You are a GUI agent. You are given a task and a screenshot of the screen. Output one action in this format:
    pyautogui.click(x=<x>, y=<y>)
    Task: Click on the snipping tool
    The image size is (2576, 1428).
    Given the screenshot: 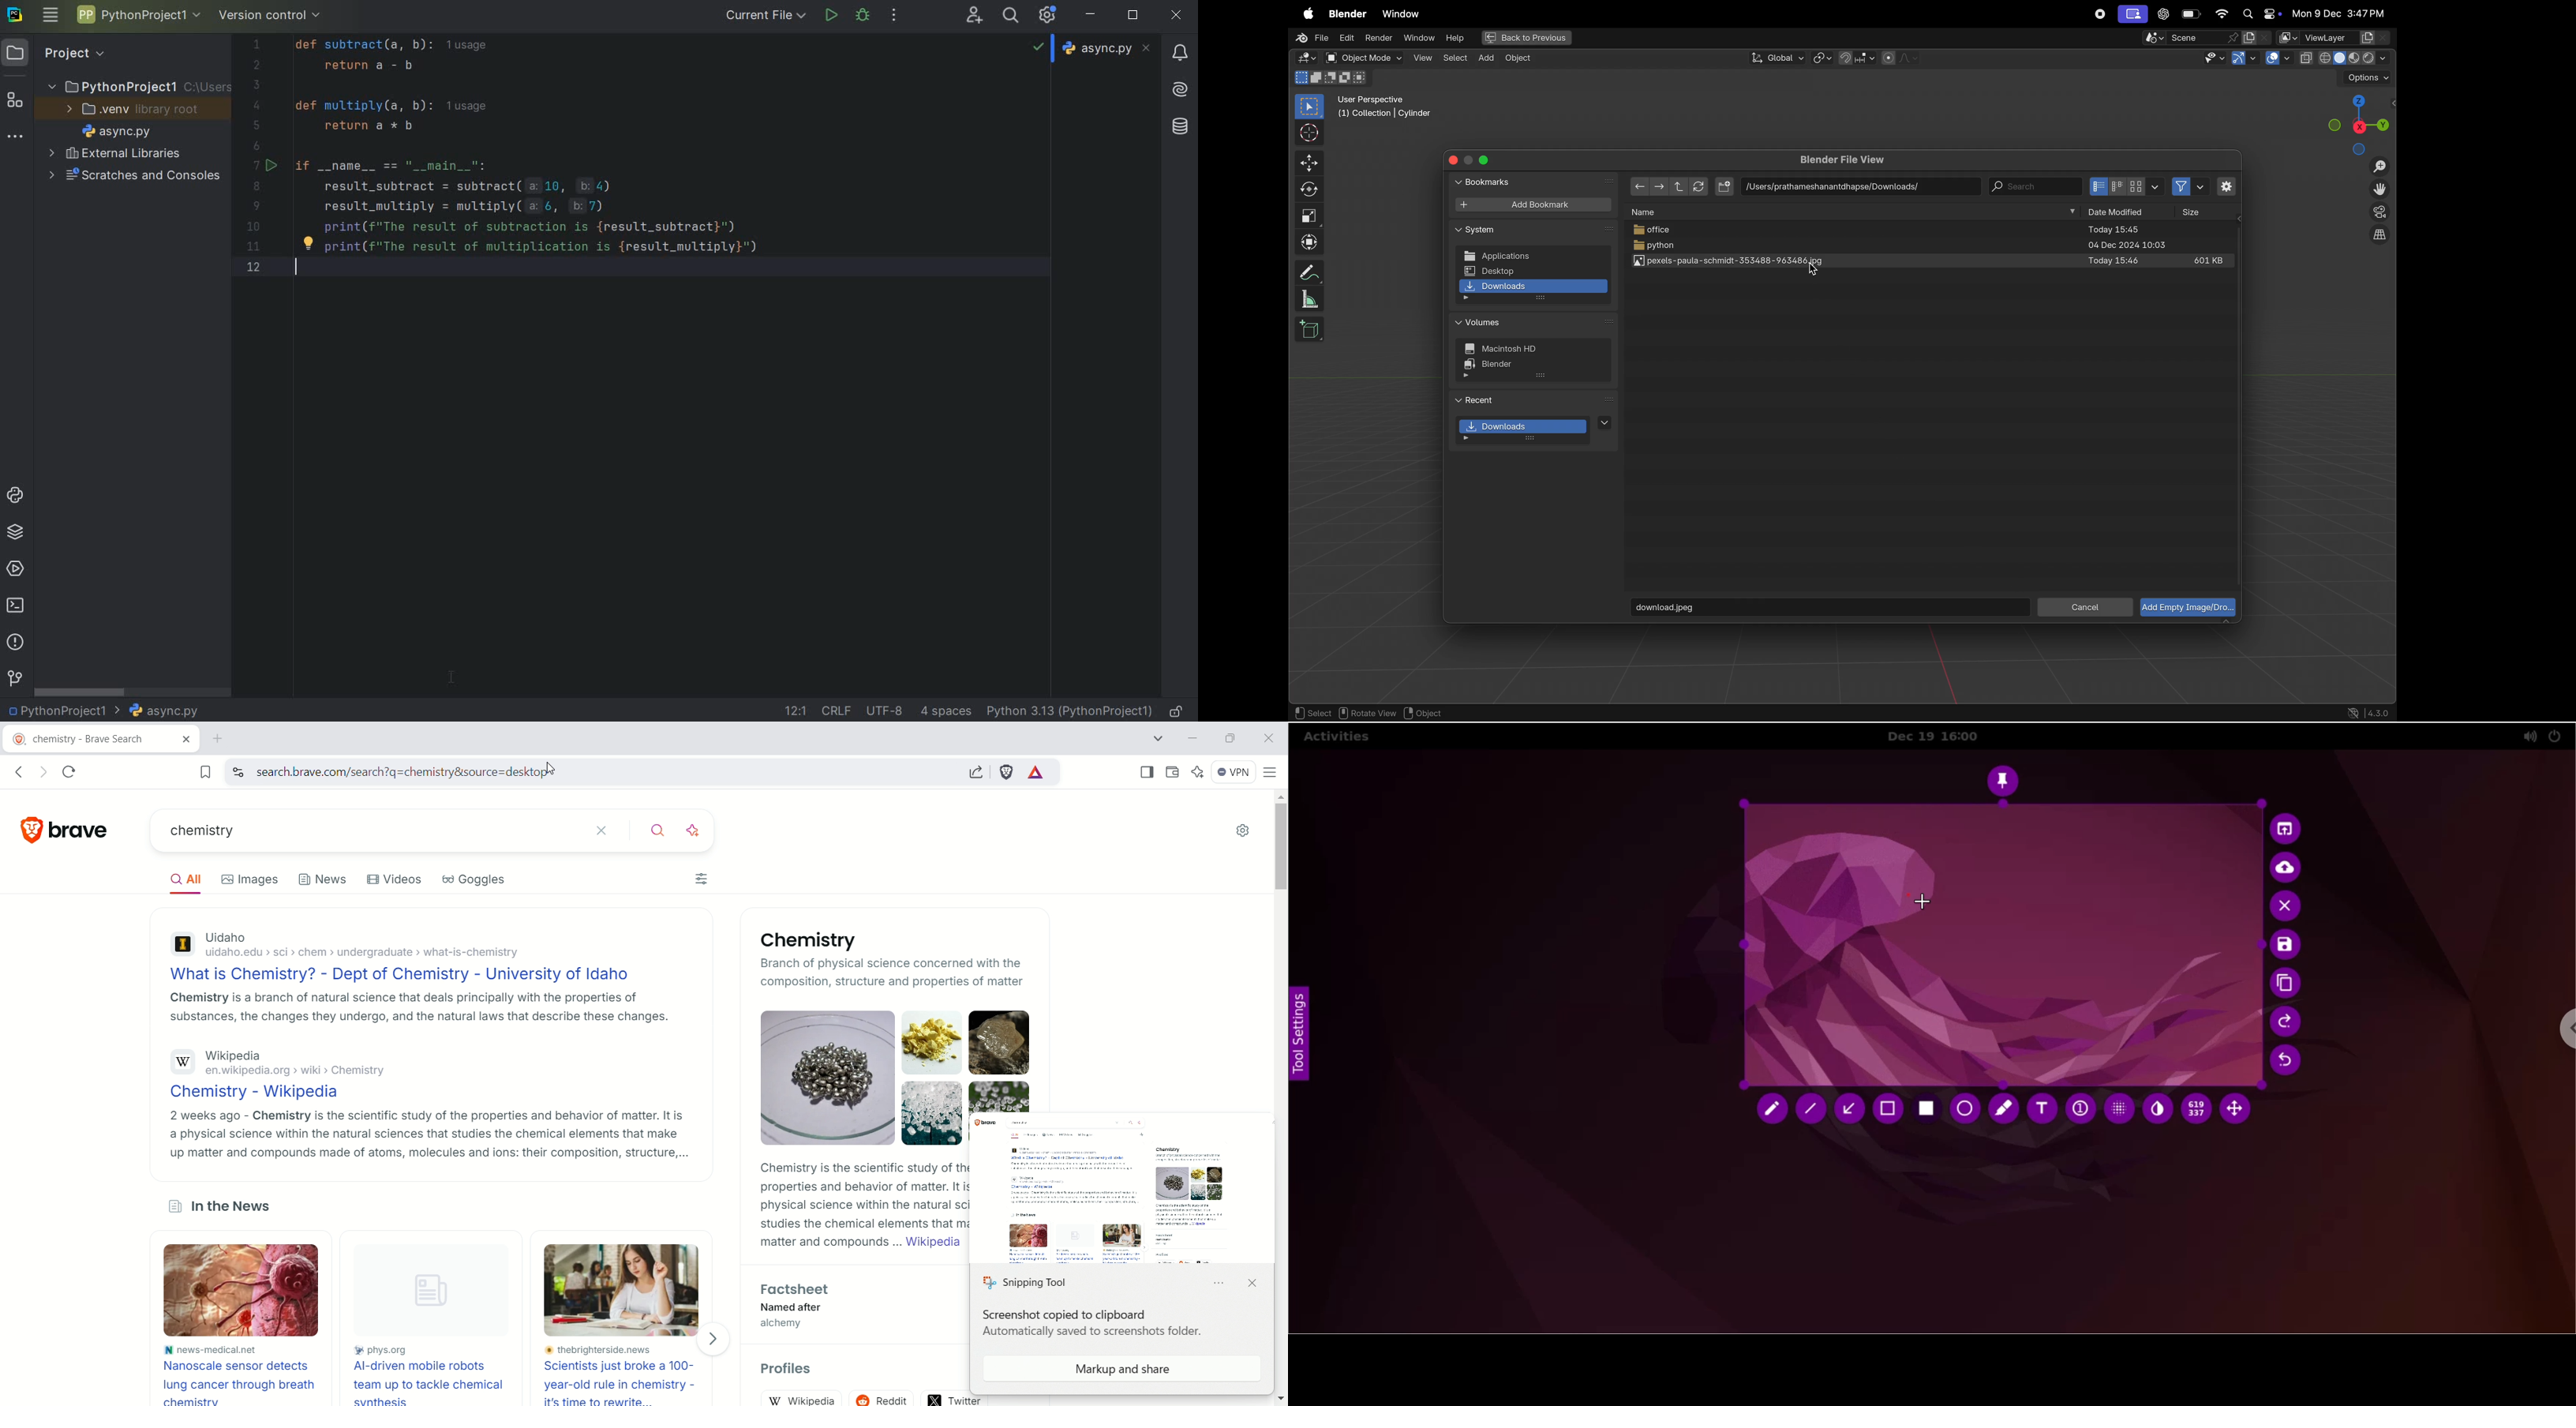 What is the action you would take?
    pyautogui.click(x=1027, y=1282)
    